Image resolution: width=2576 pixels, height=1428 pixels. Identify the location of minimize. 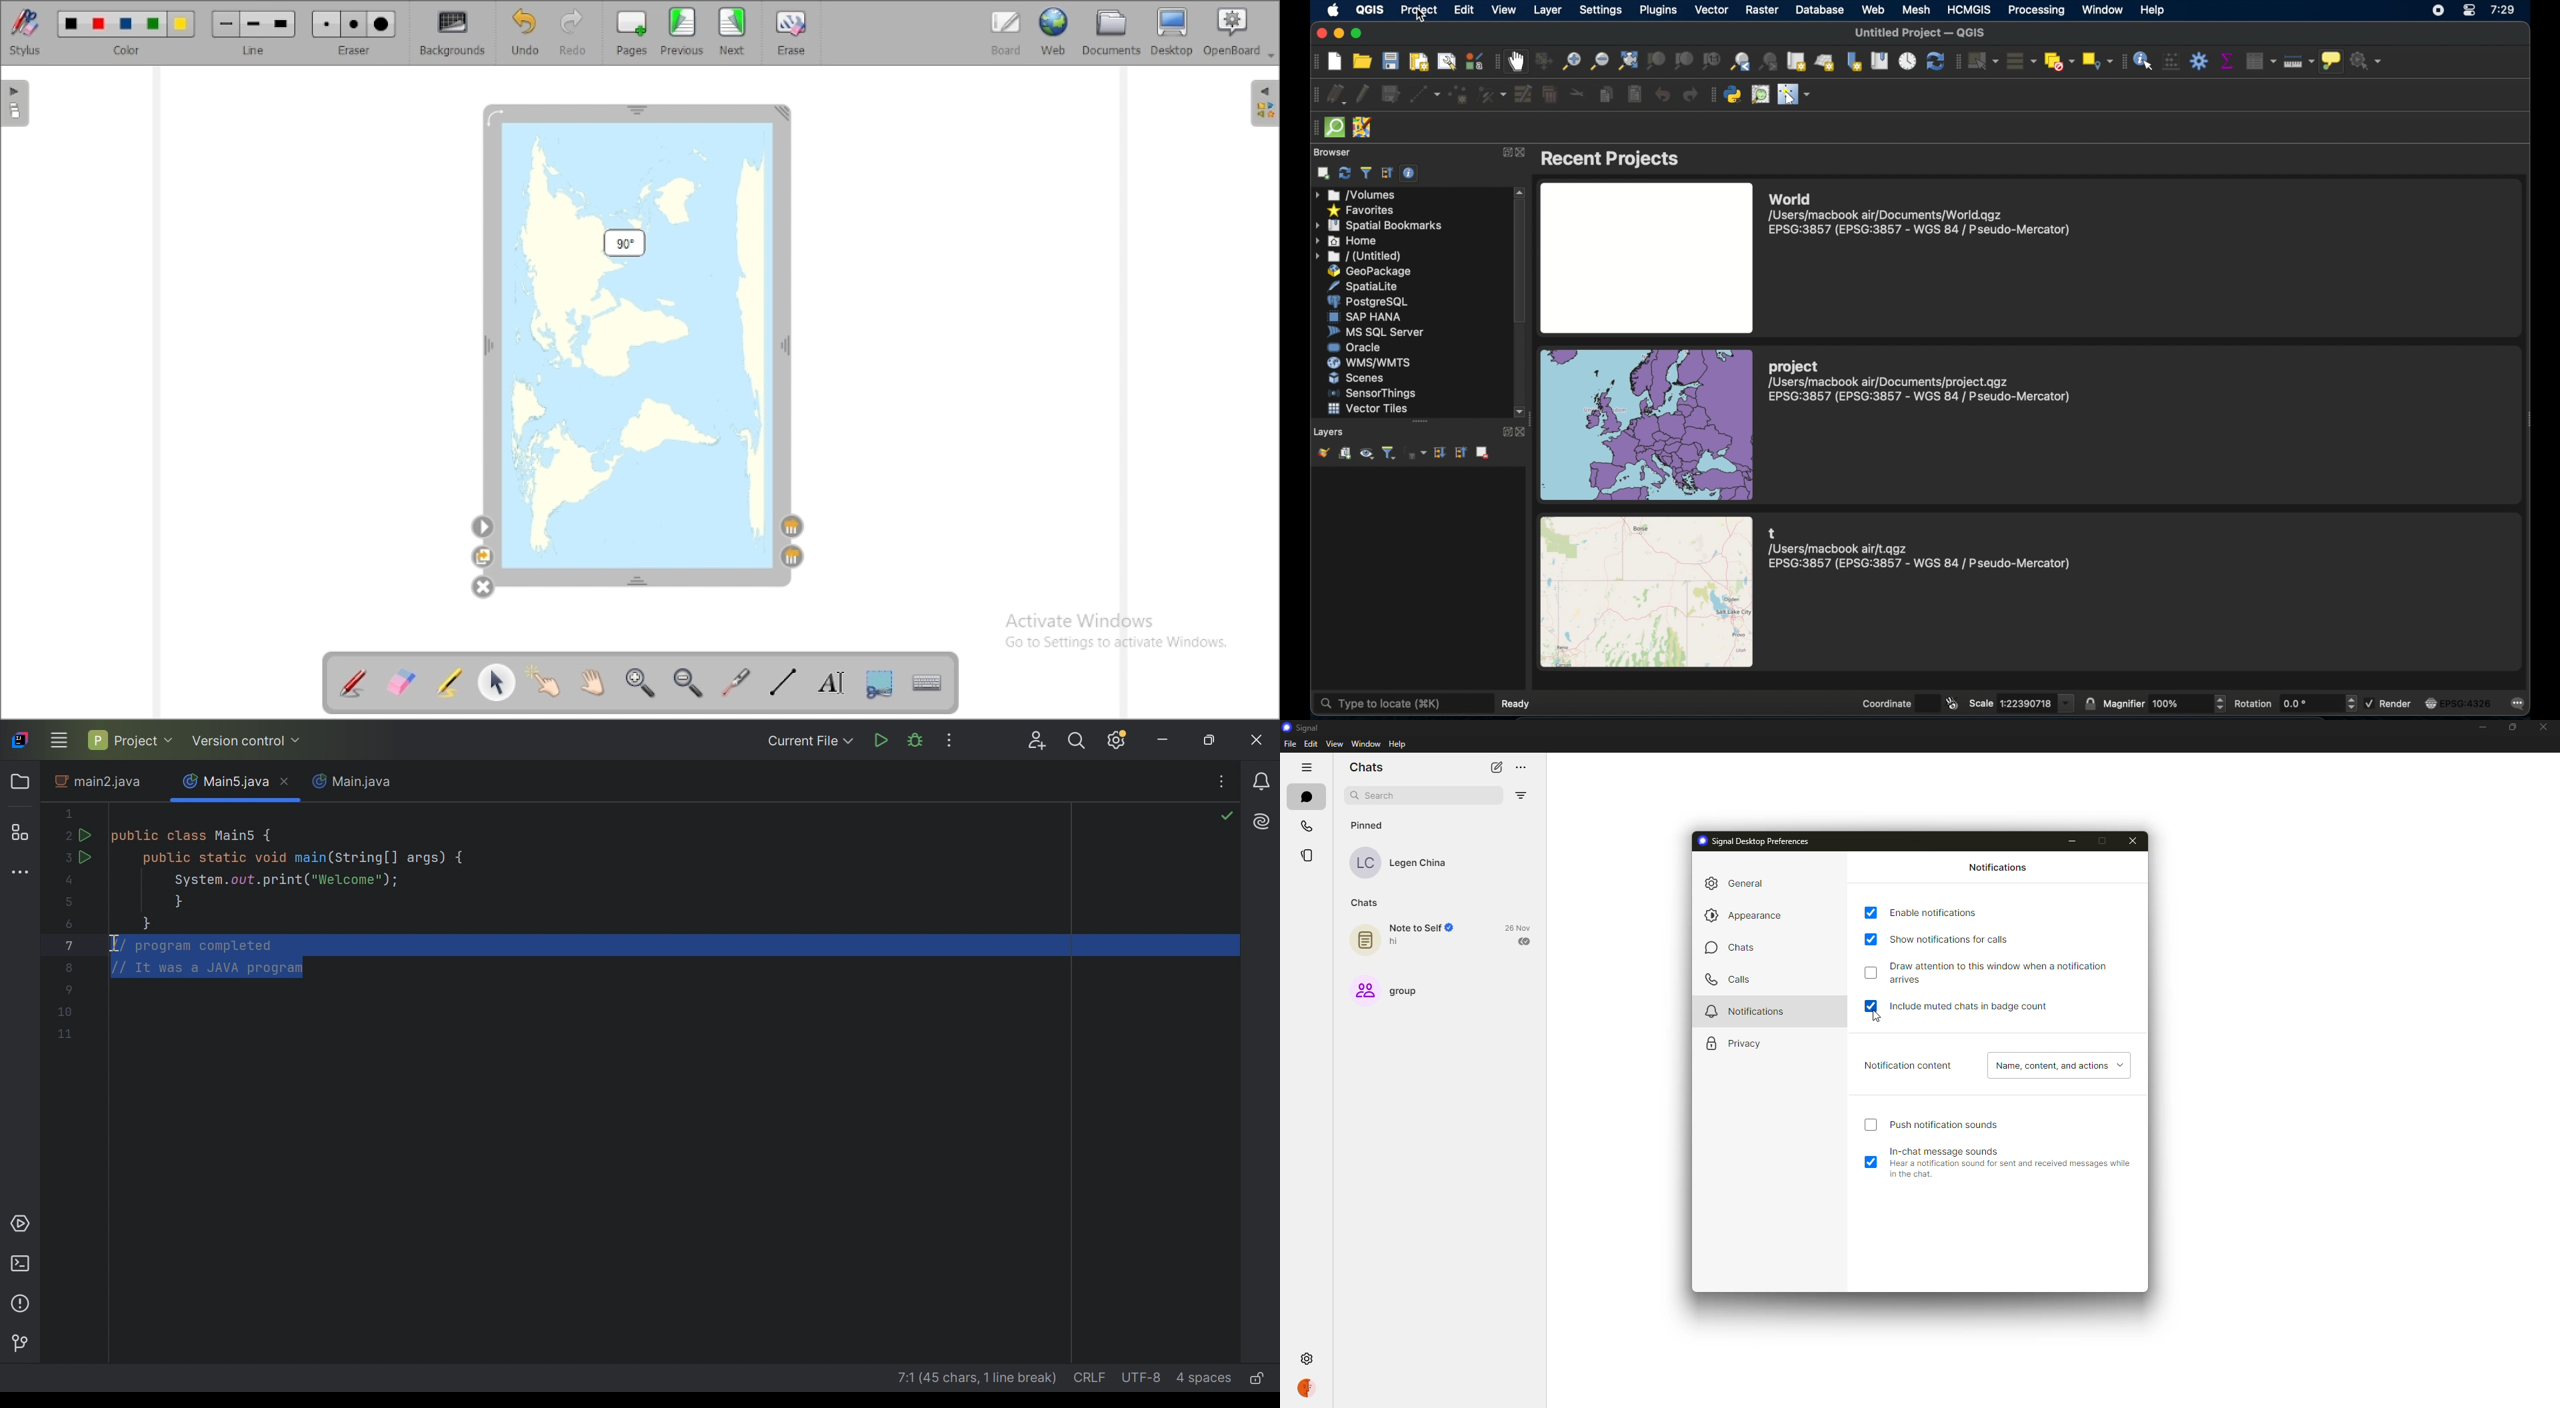
(2481, 728).